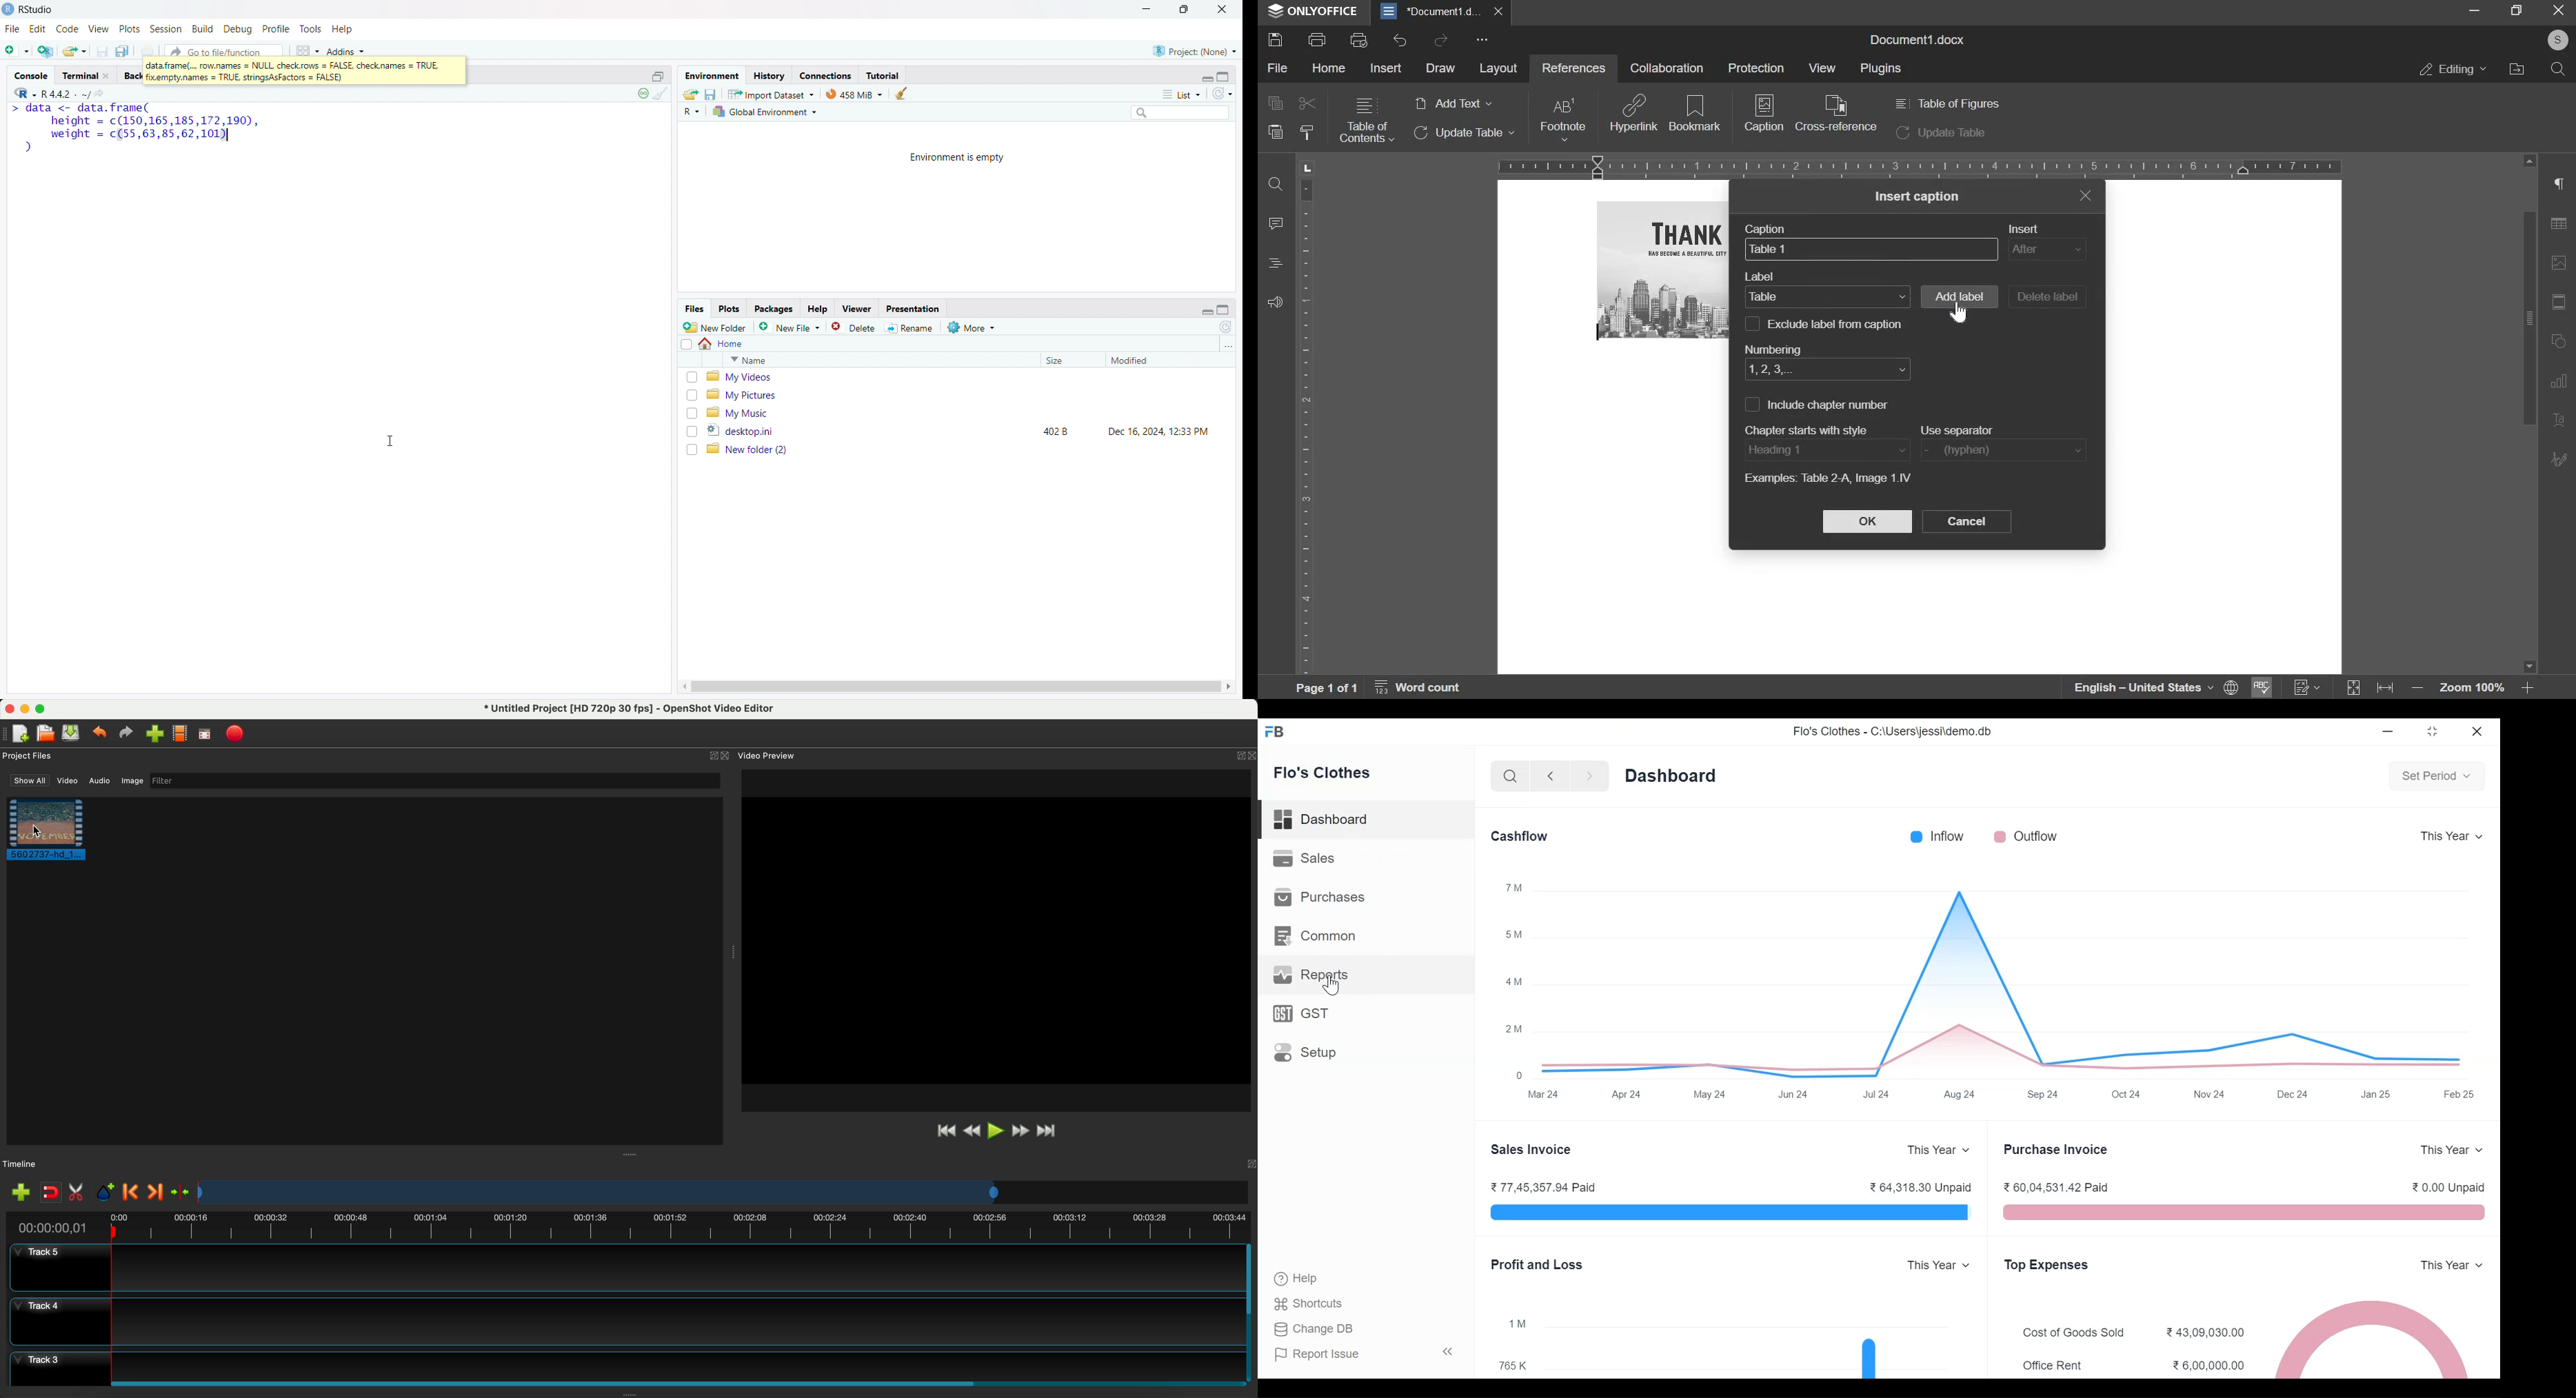  Describe the element at coordinates (2435, 731) in the screenshot. I see `Restore` at that location.